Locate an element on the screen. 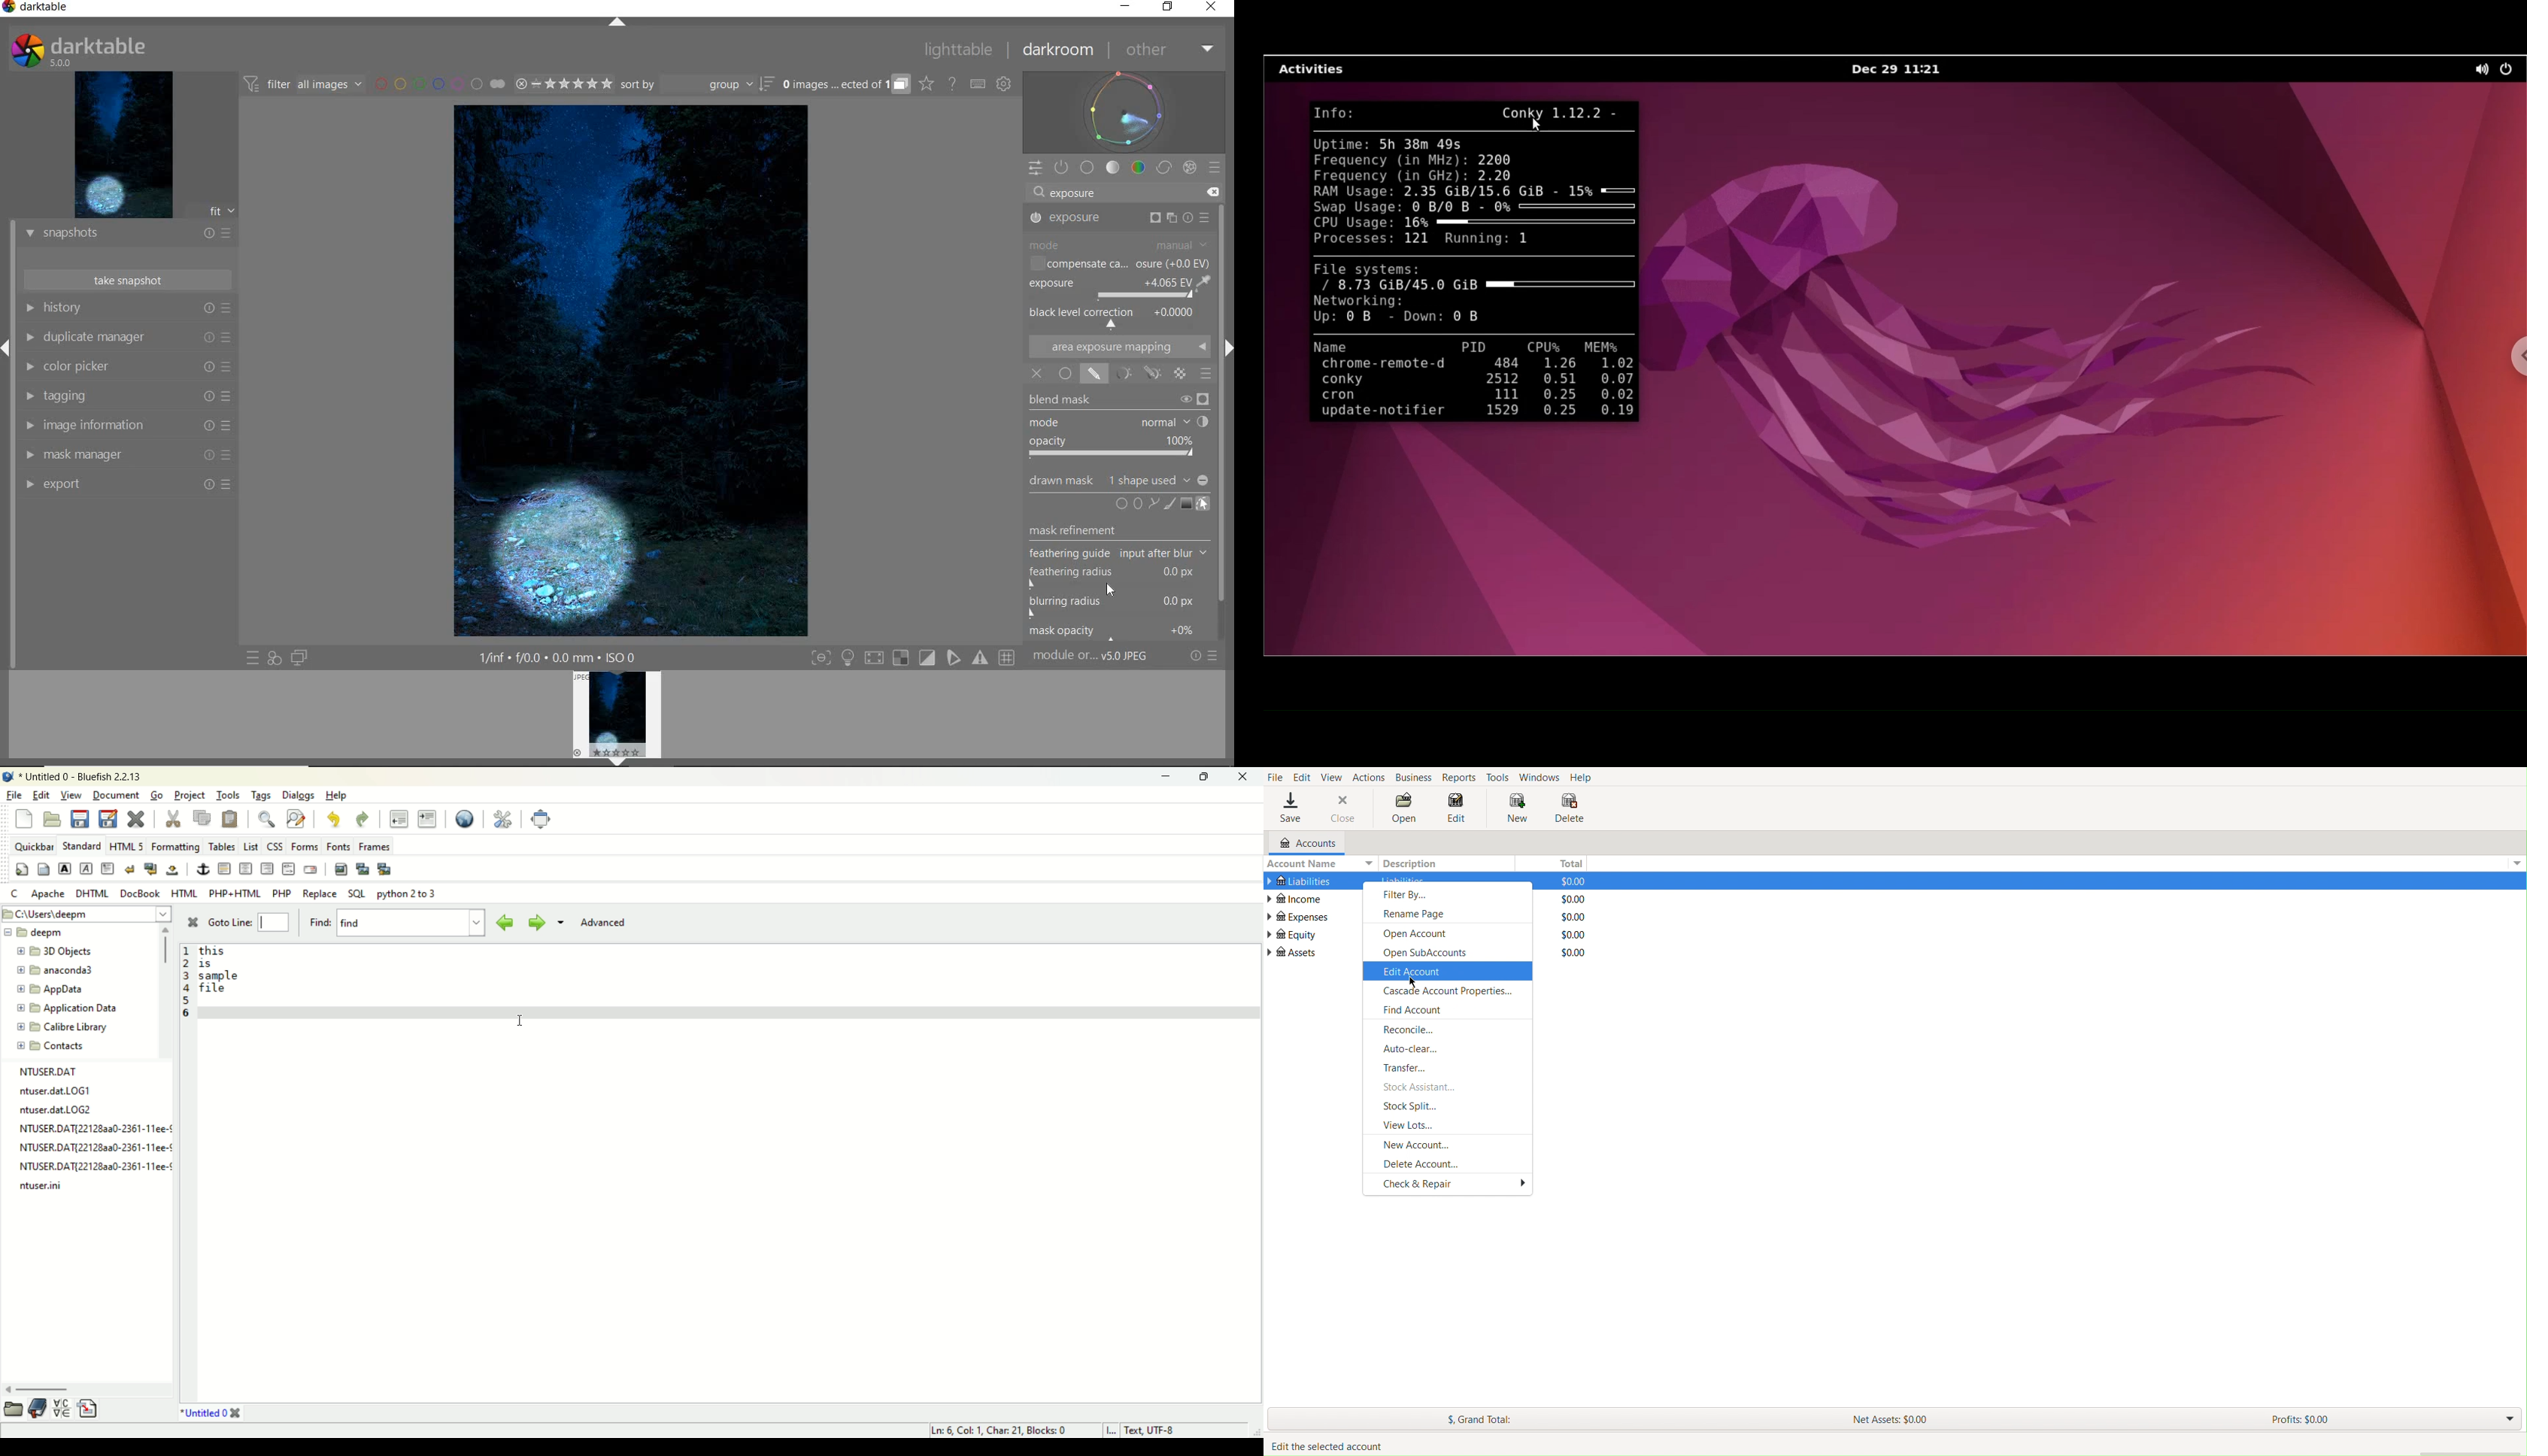 This screenshot has width=2548, height=1456. Expenses is located at coordinates (1299, 917).